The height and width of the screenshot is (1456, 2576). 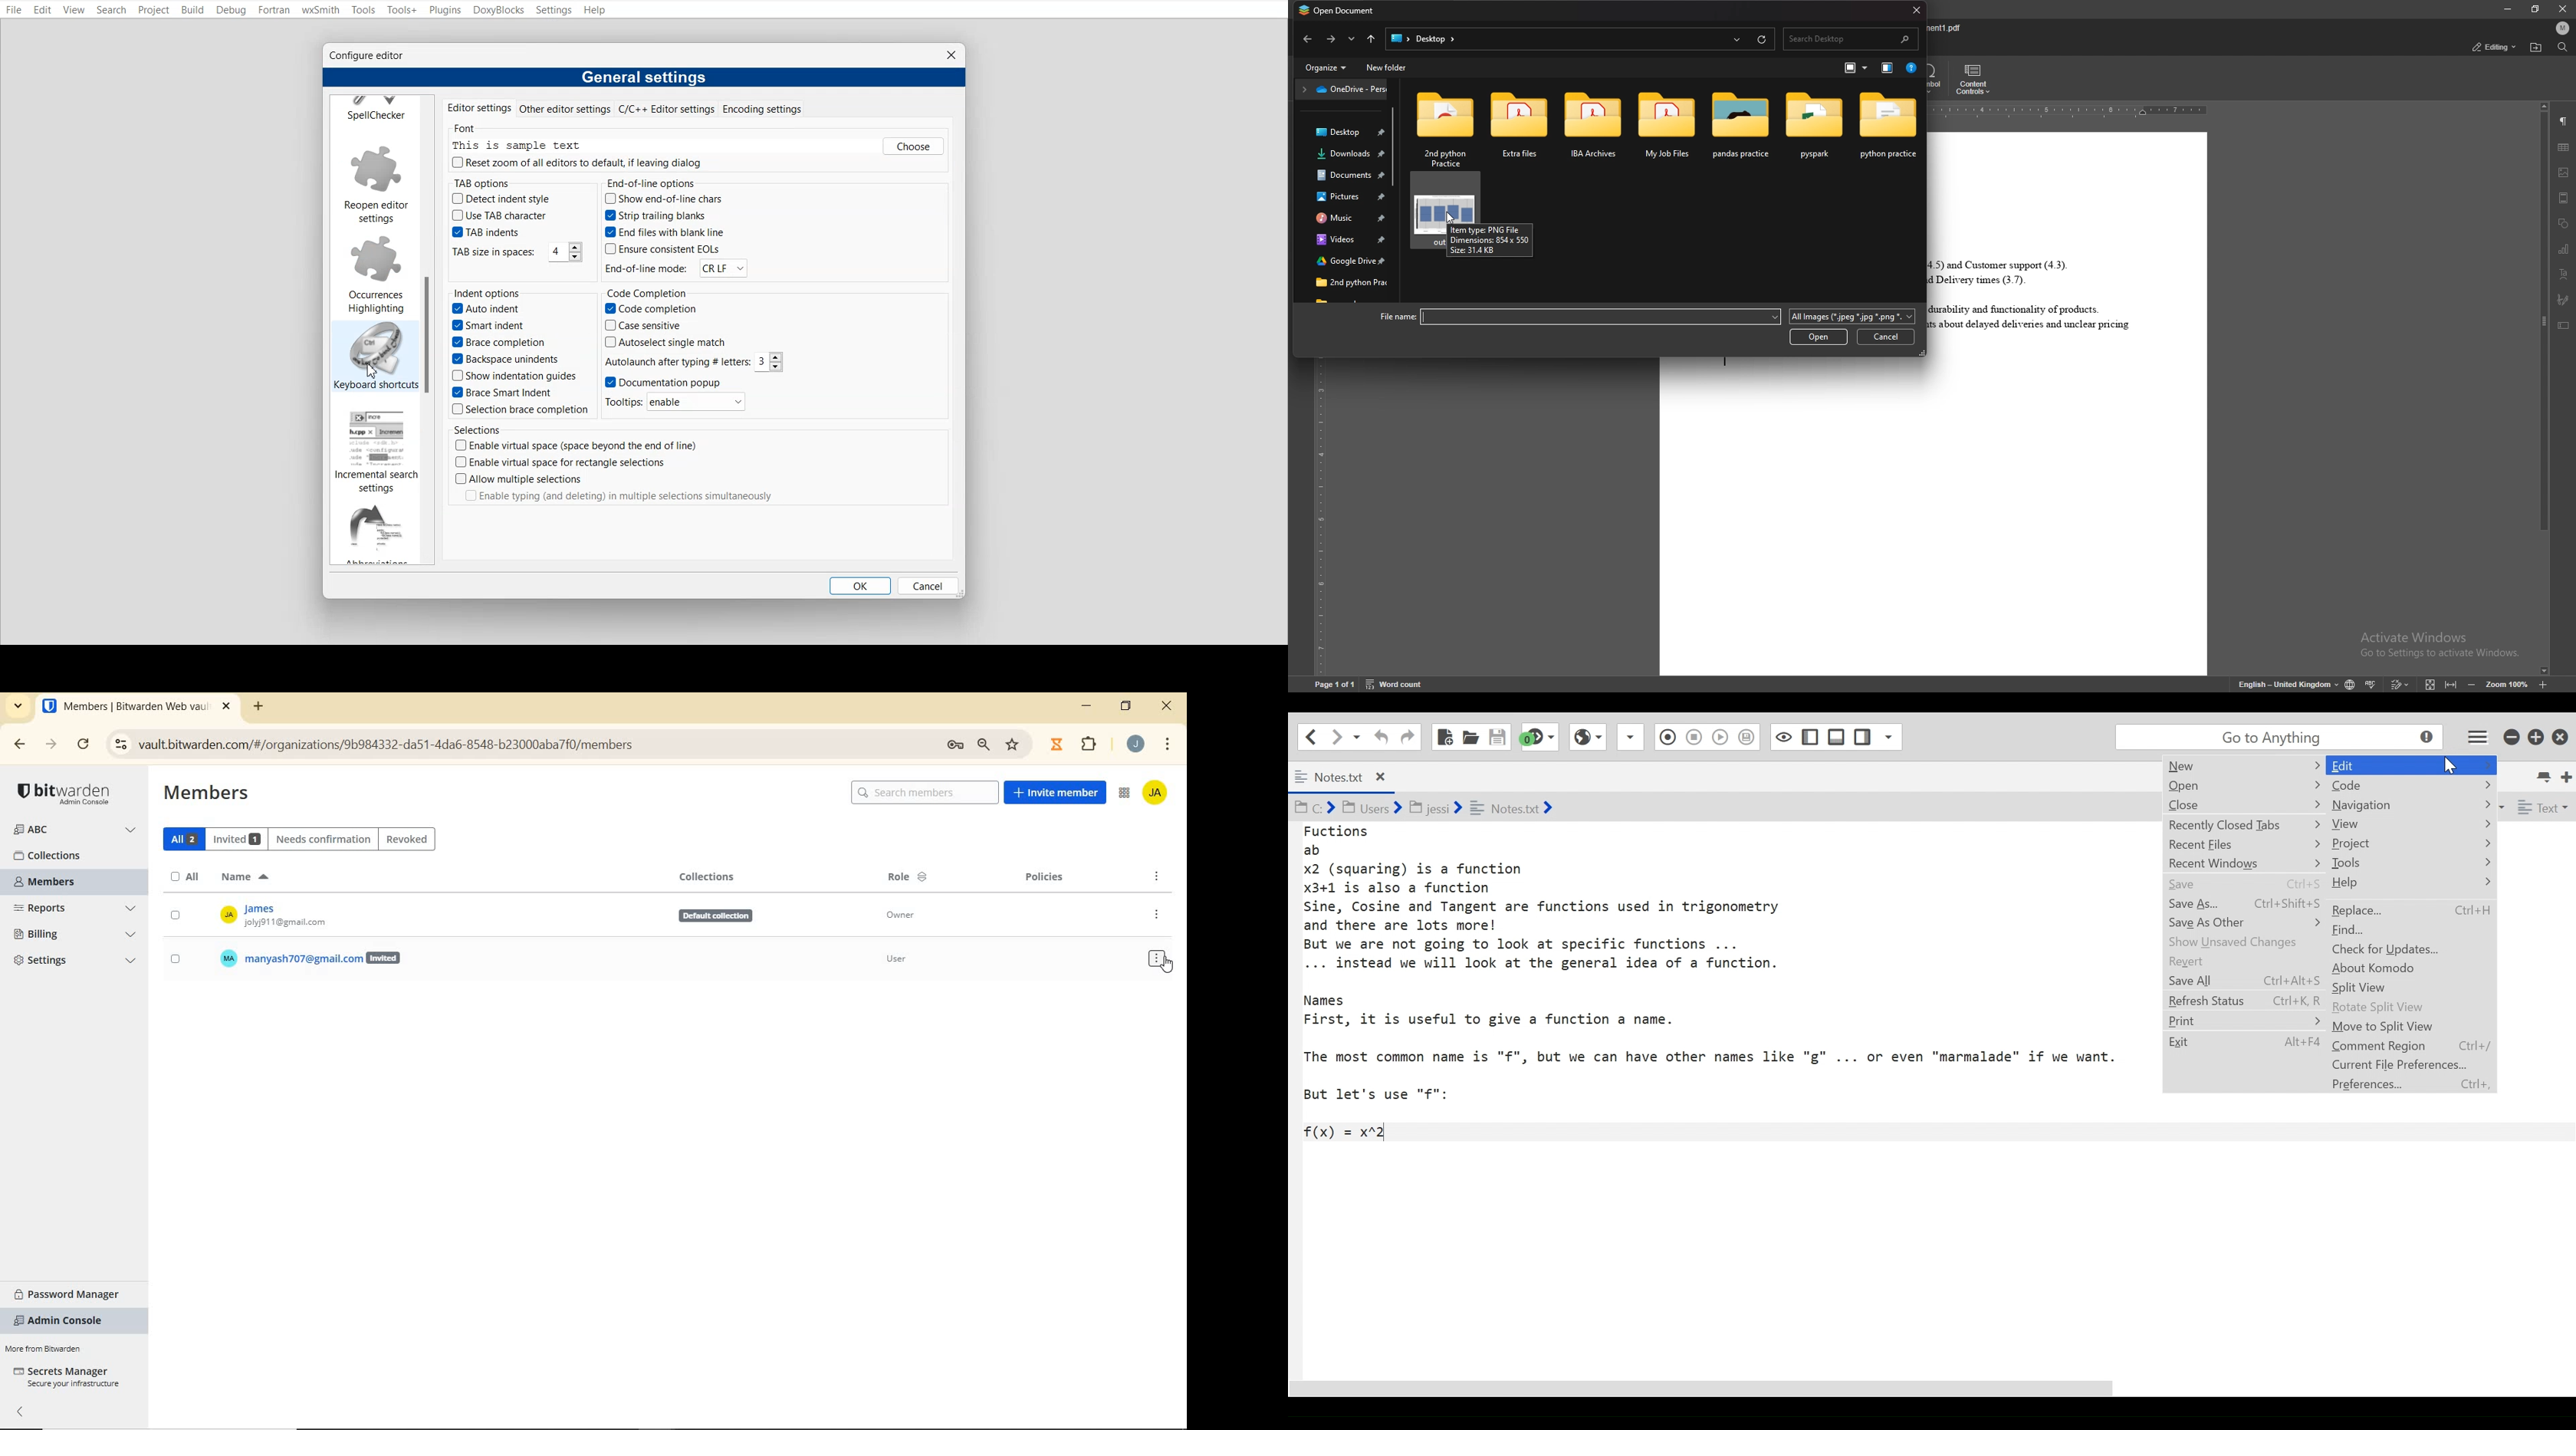 I want to click on (CJ Enable virtual space for rectangle selections, so click(x=561, y=462).